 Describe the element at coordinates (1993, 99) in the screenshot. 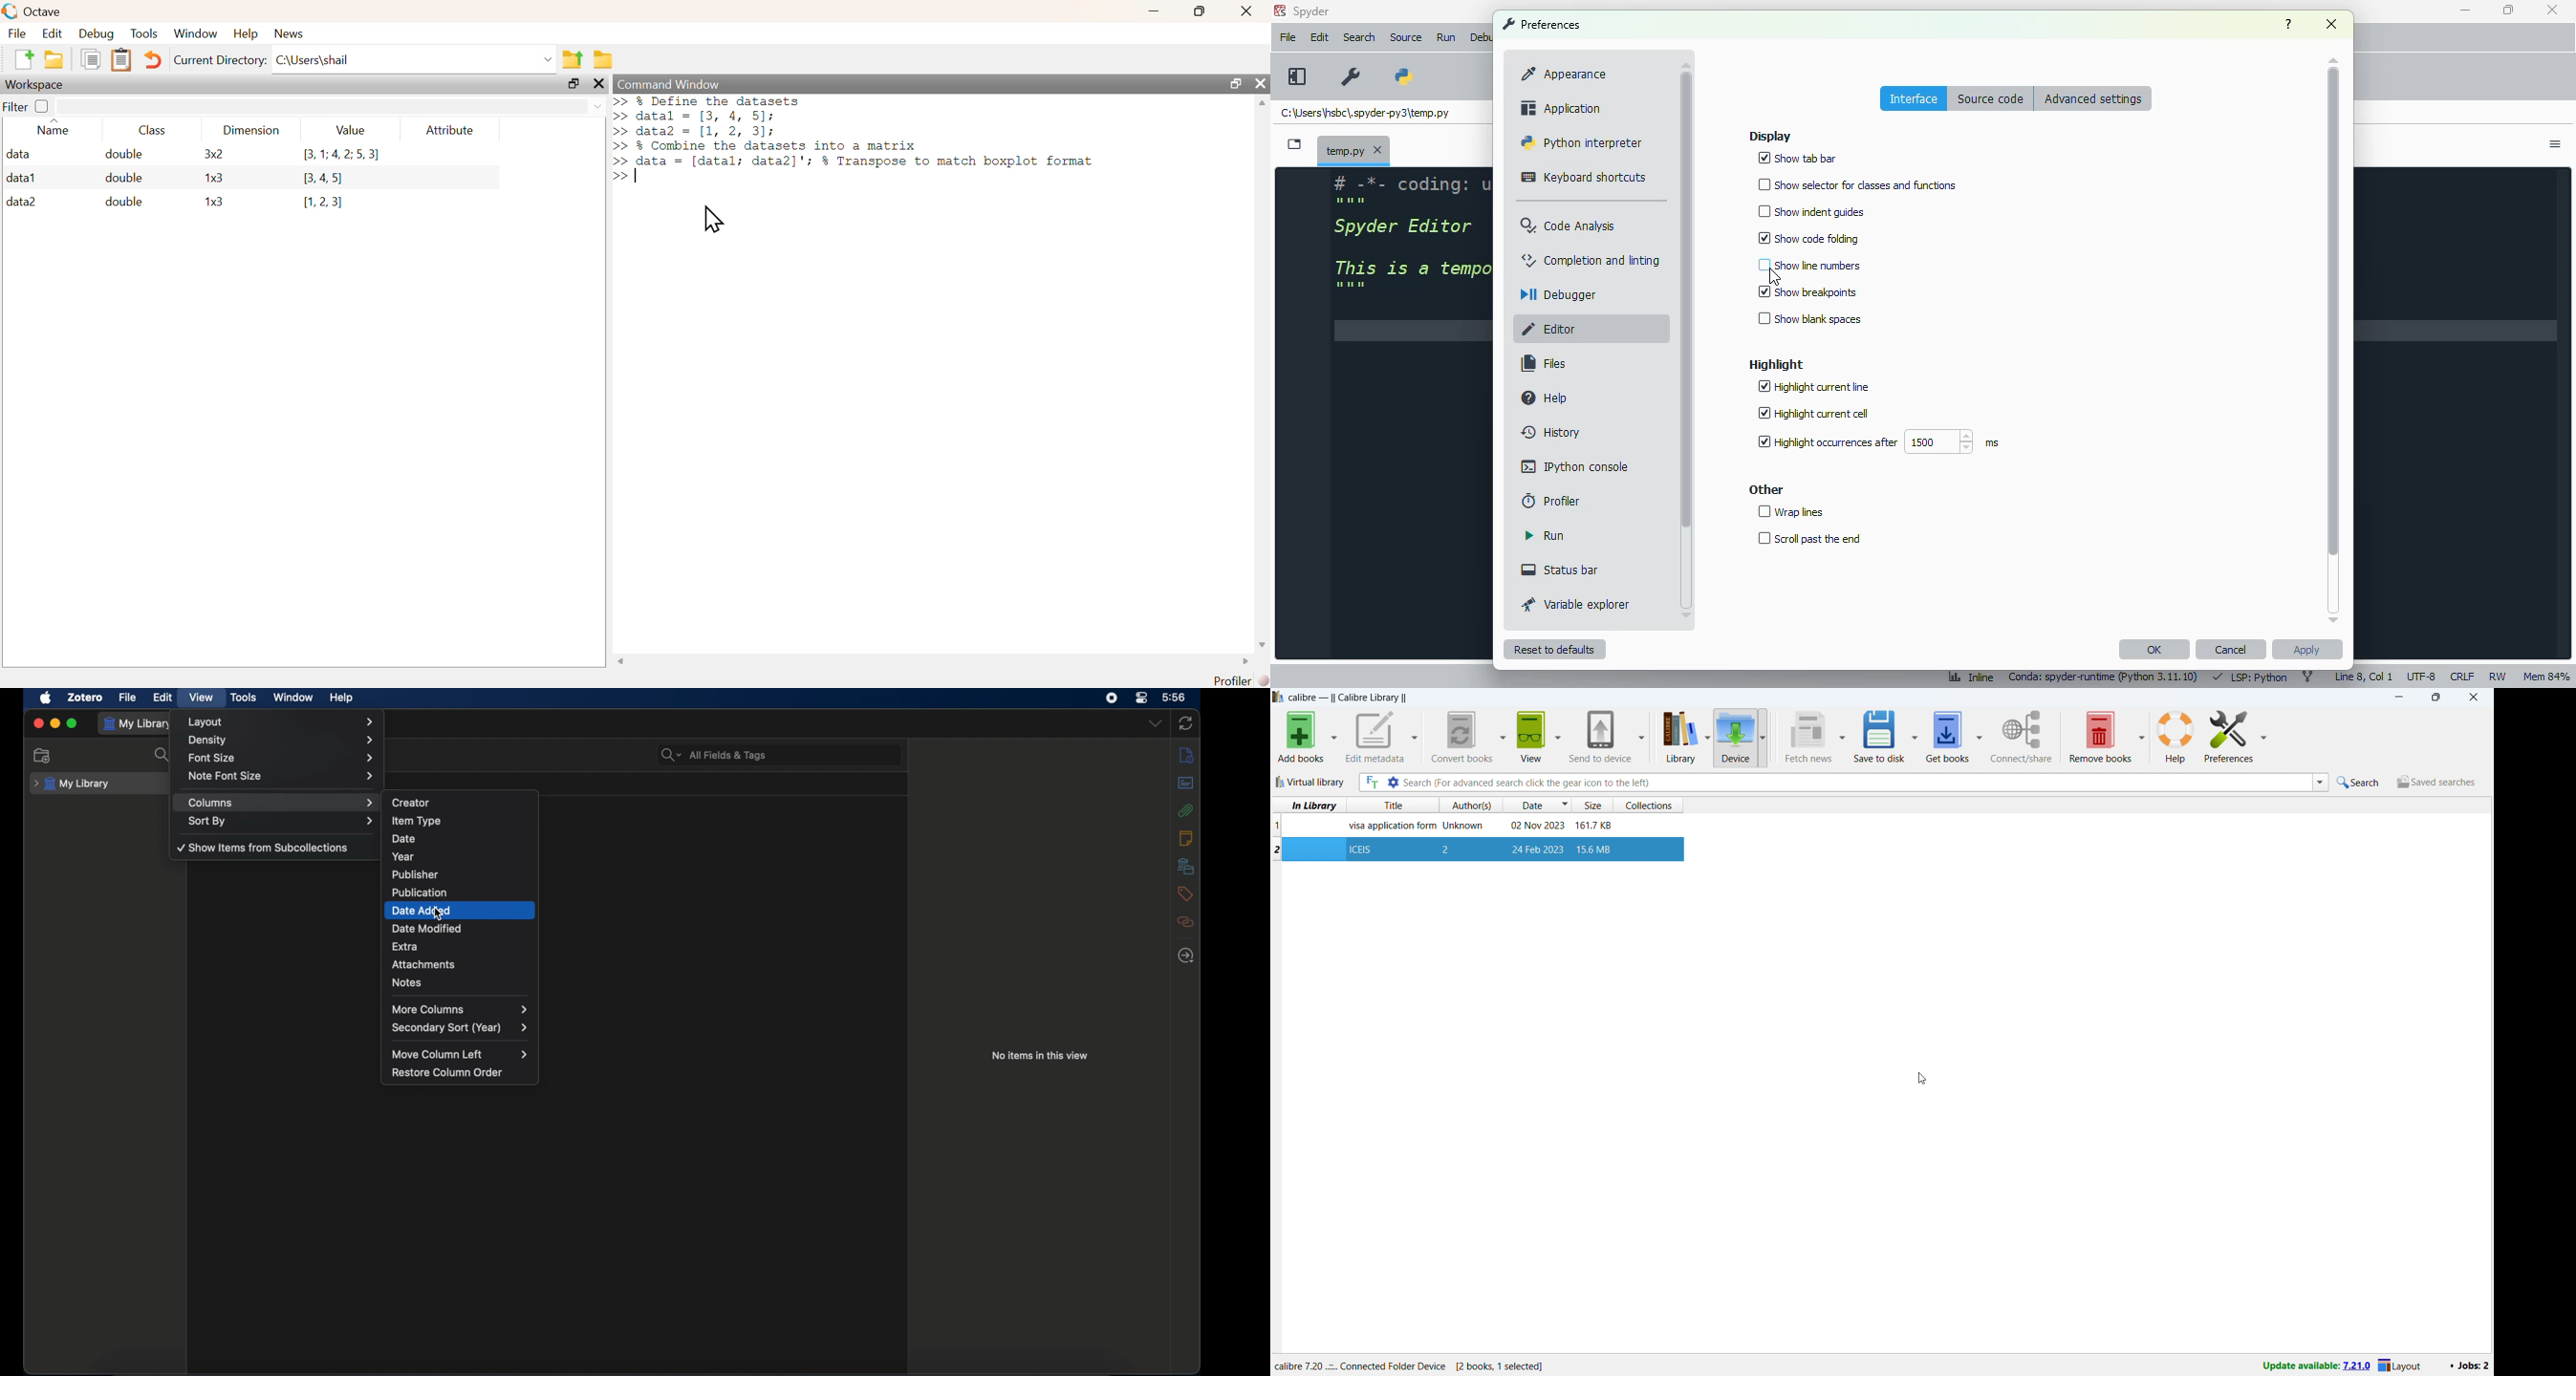

I see `source code` at that location.